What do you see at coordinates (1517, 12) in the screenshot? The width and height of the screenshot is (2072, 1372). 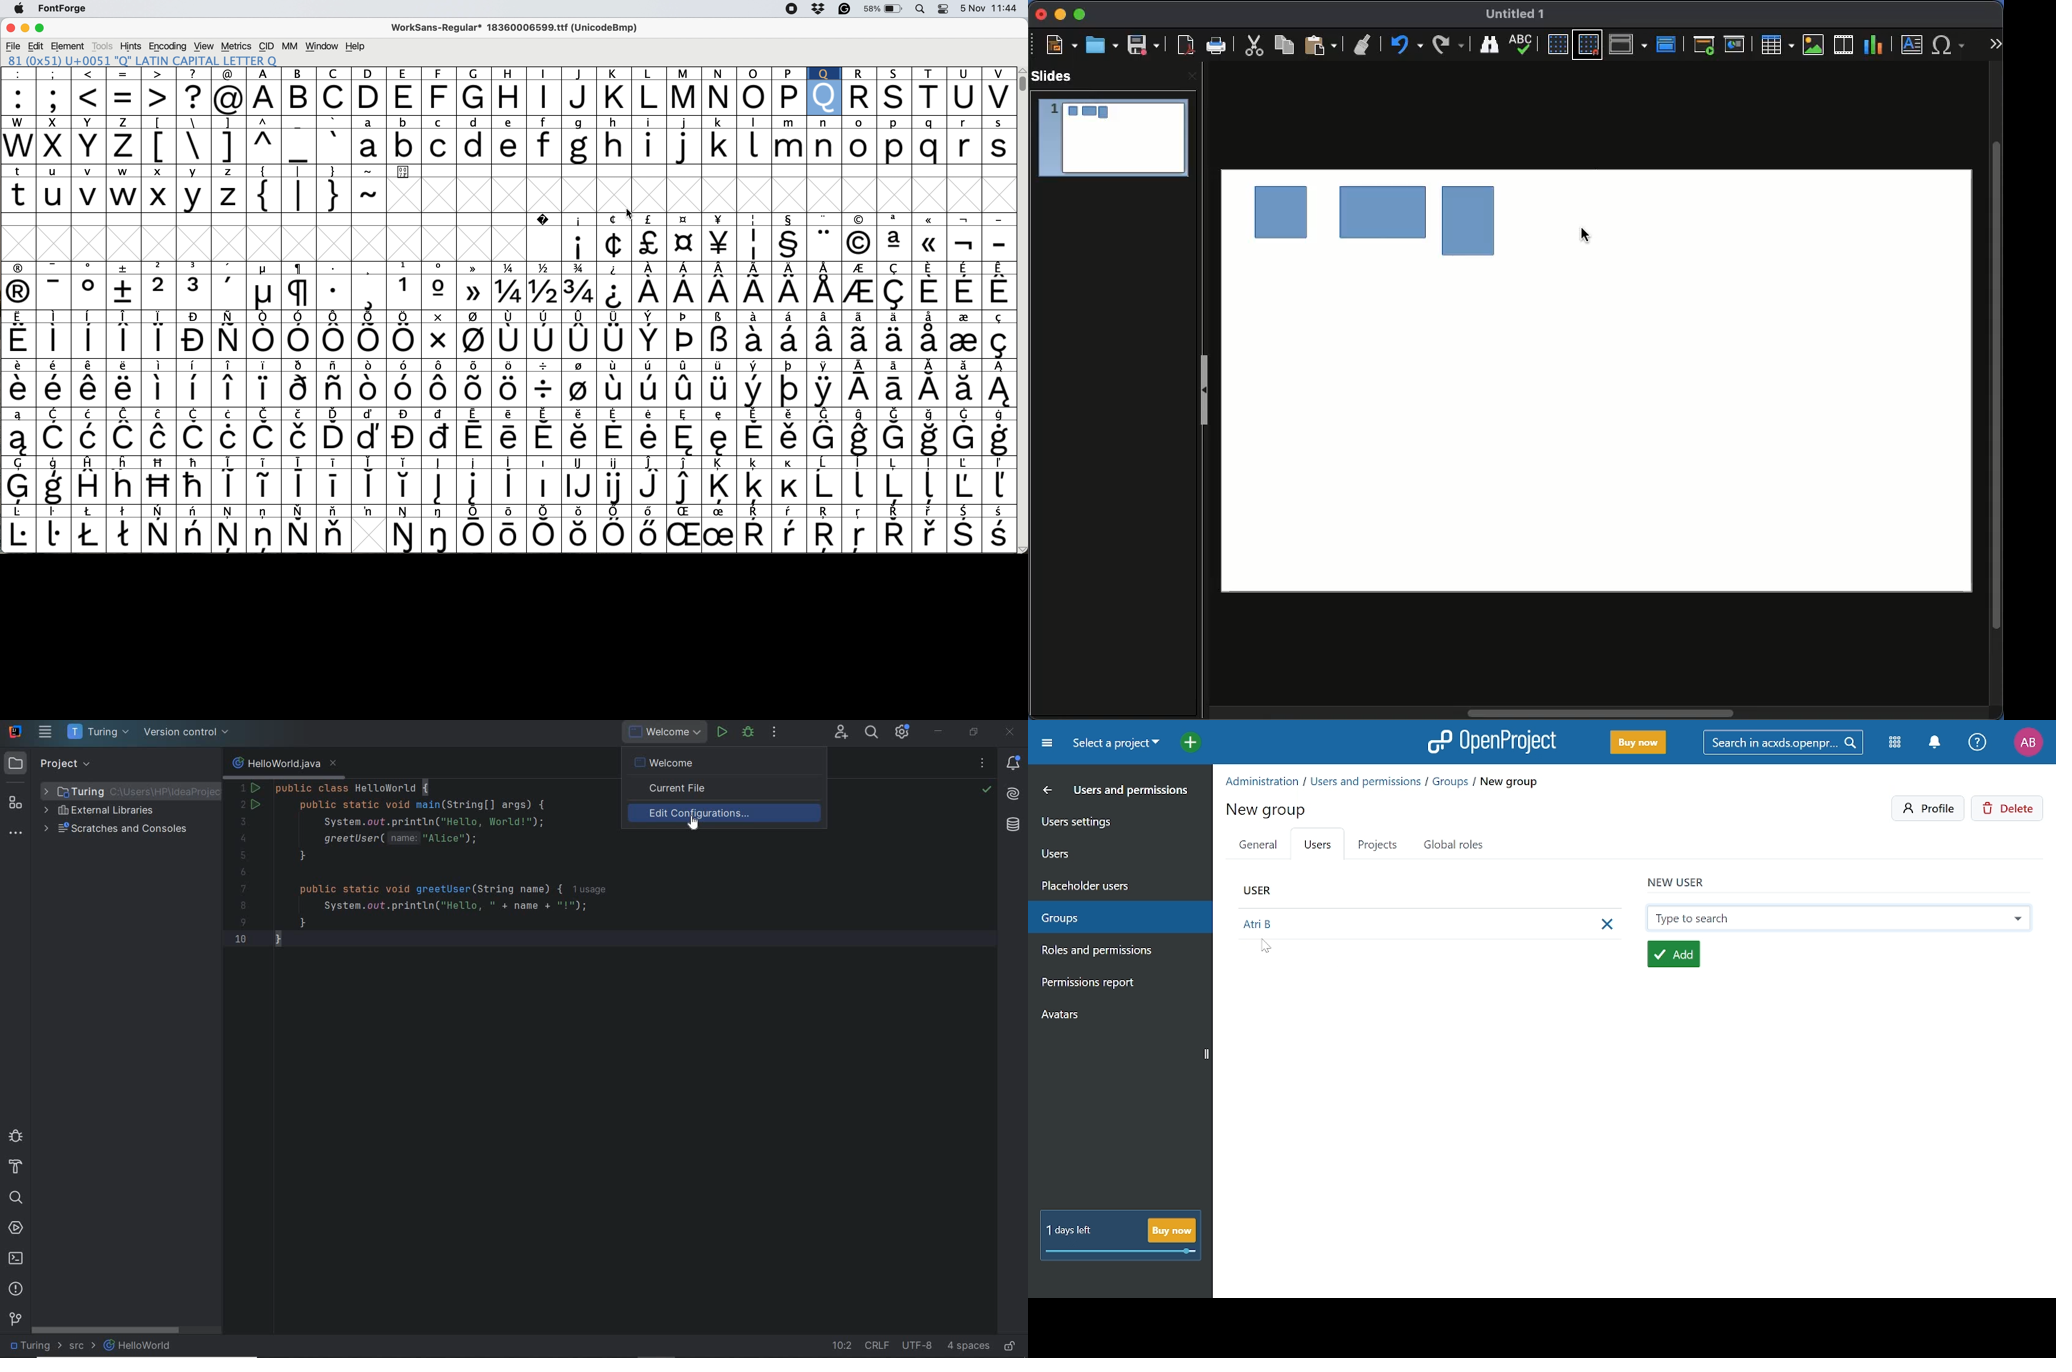 I see `Name` at bounding box center [1517, 12].